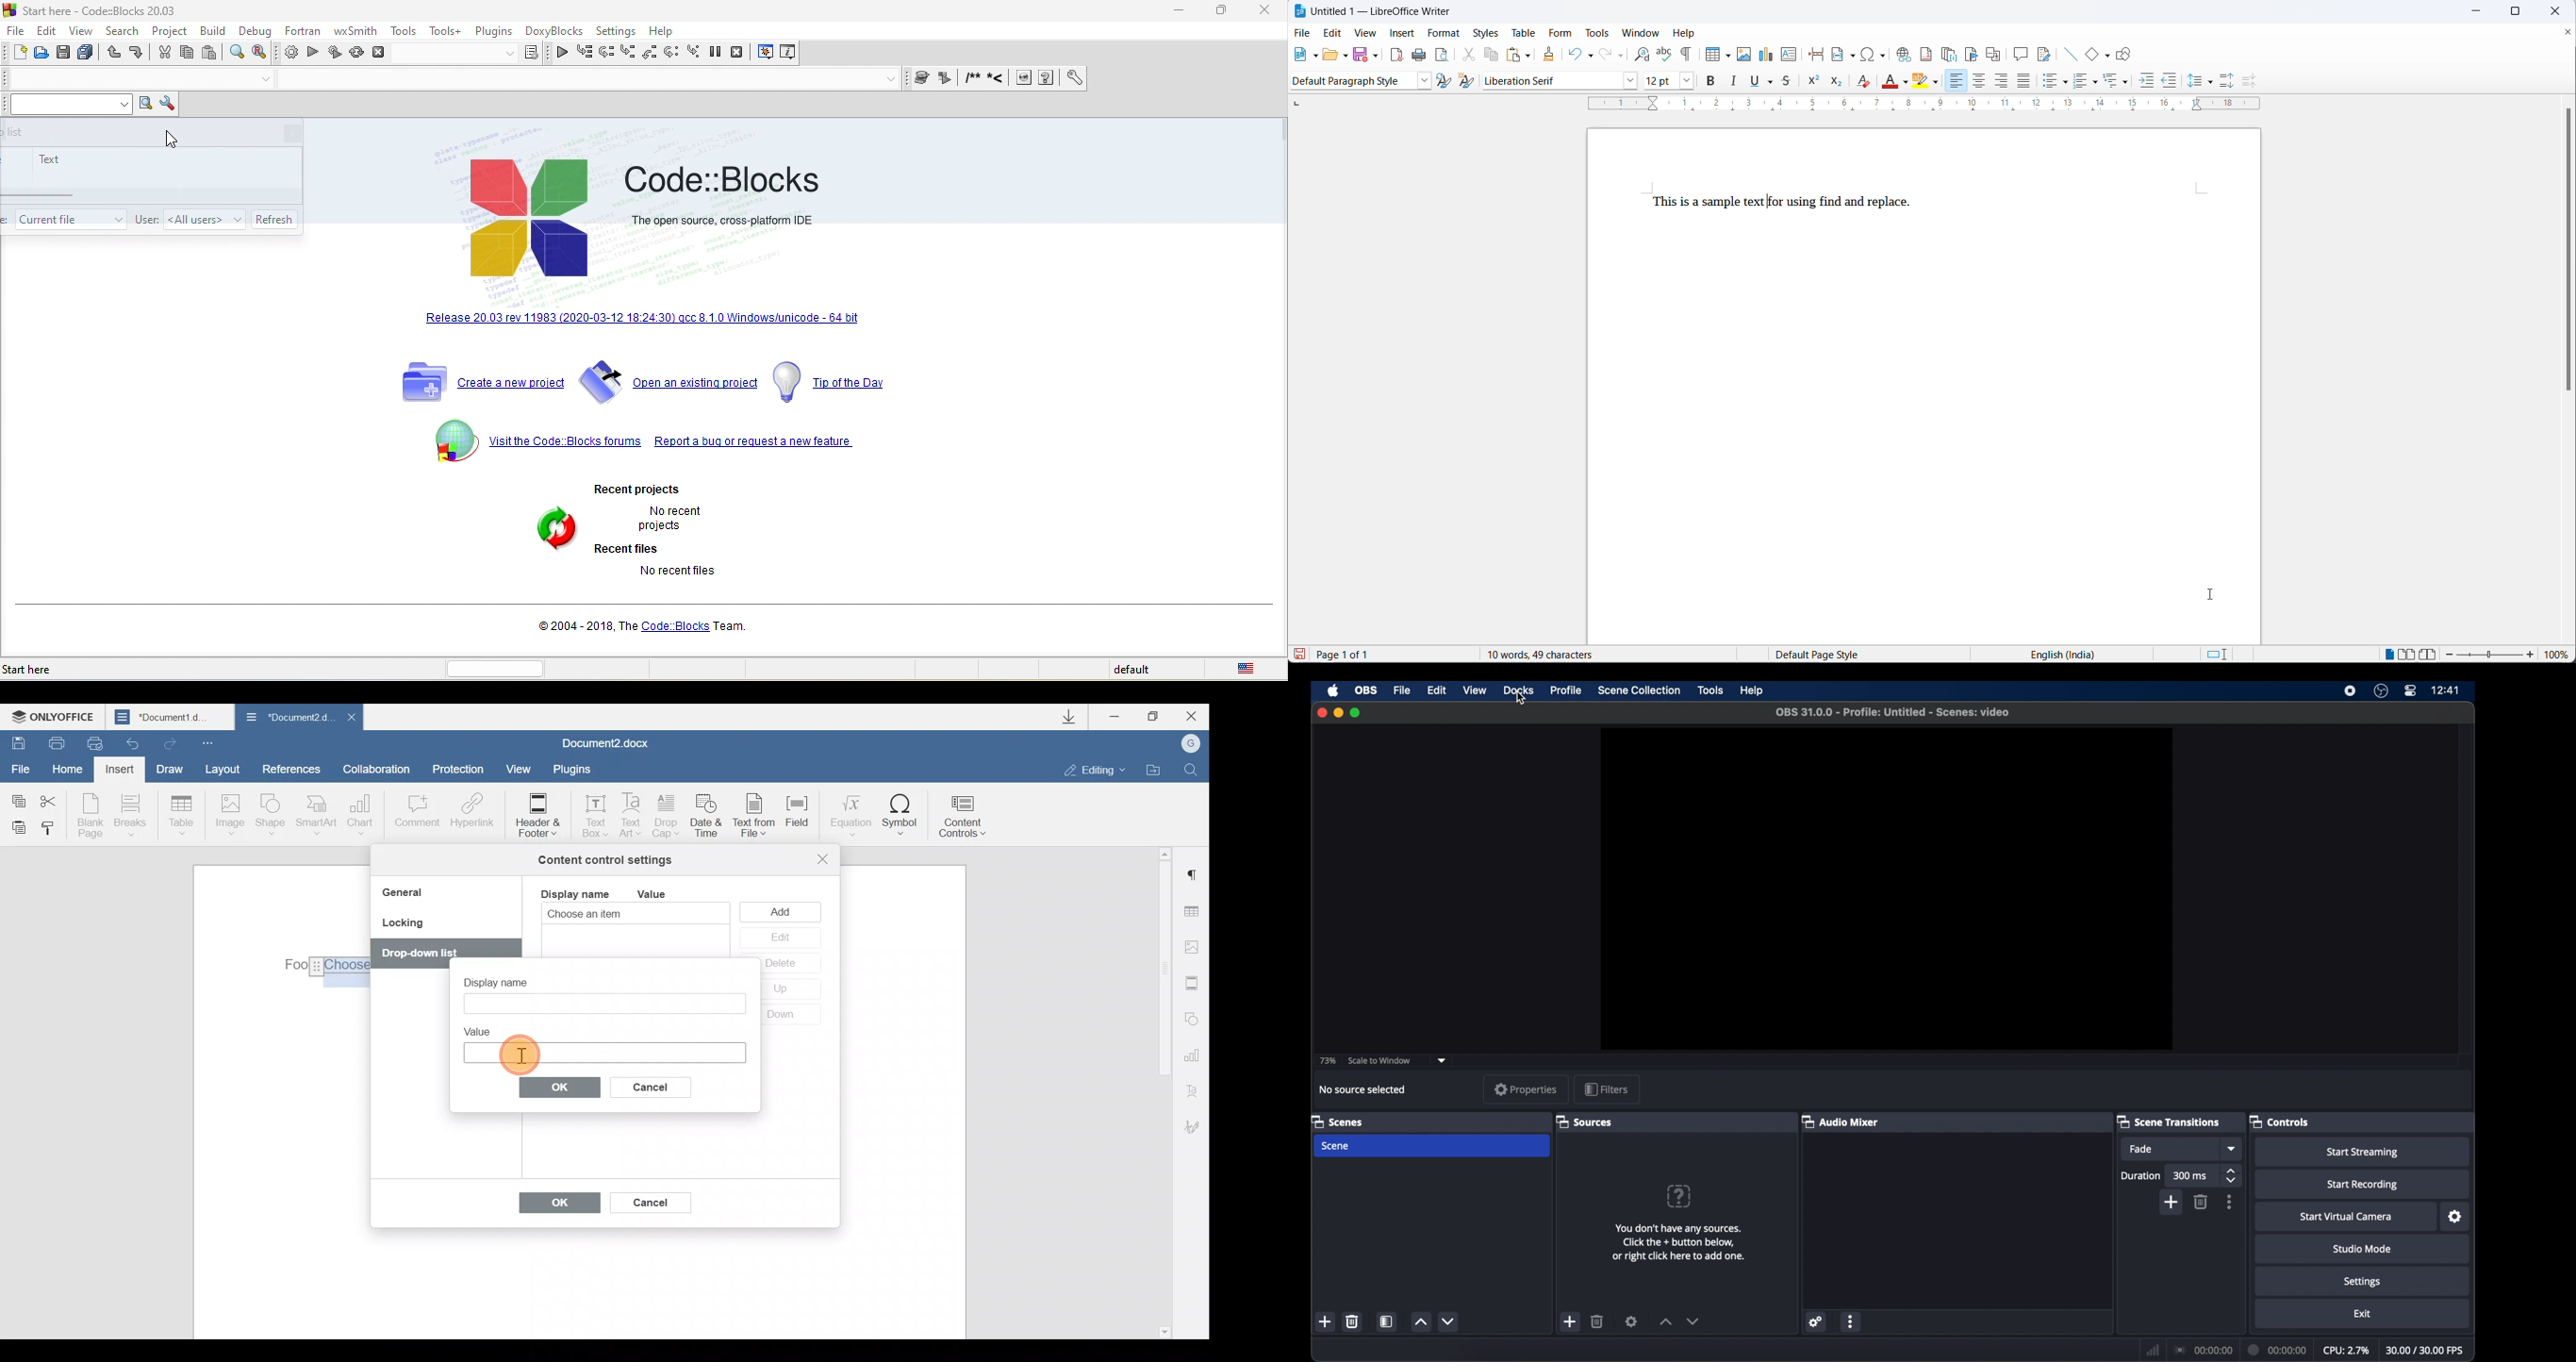  Describe the element at coordinates (1347, 655) in the screenshot. I see `Page 1 of 1` at that location.